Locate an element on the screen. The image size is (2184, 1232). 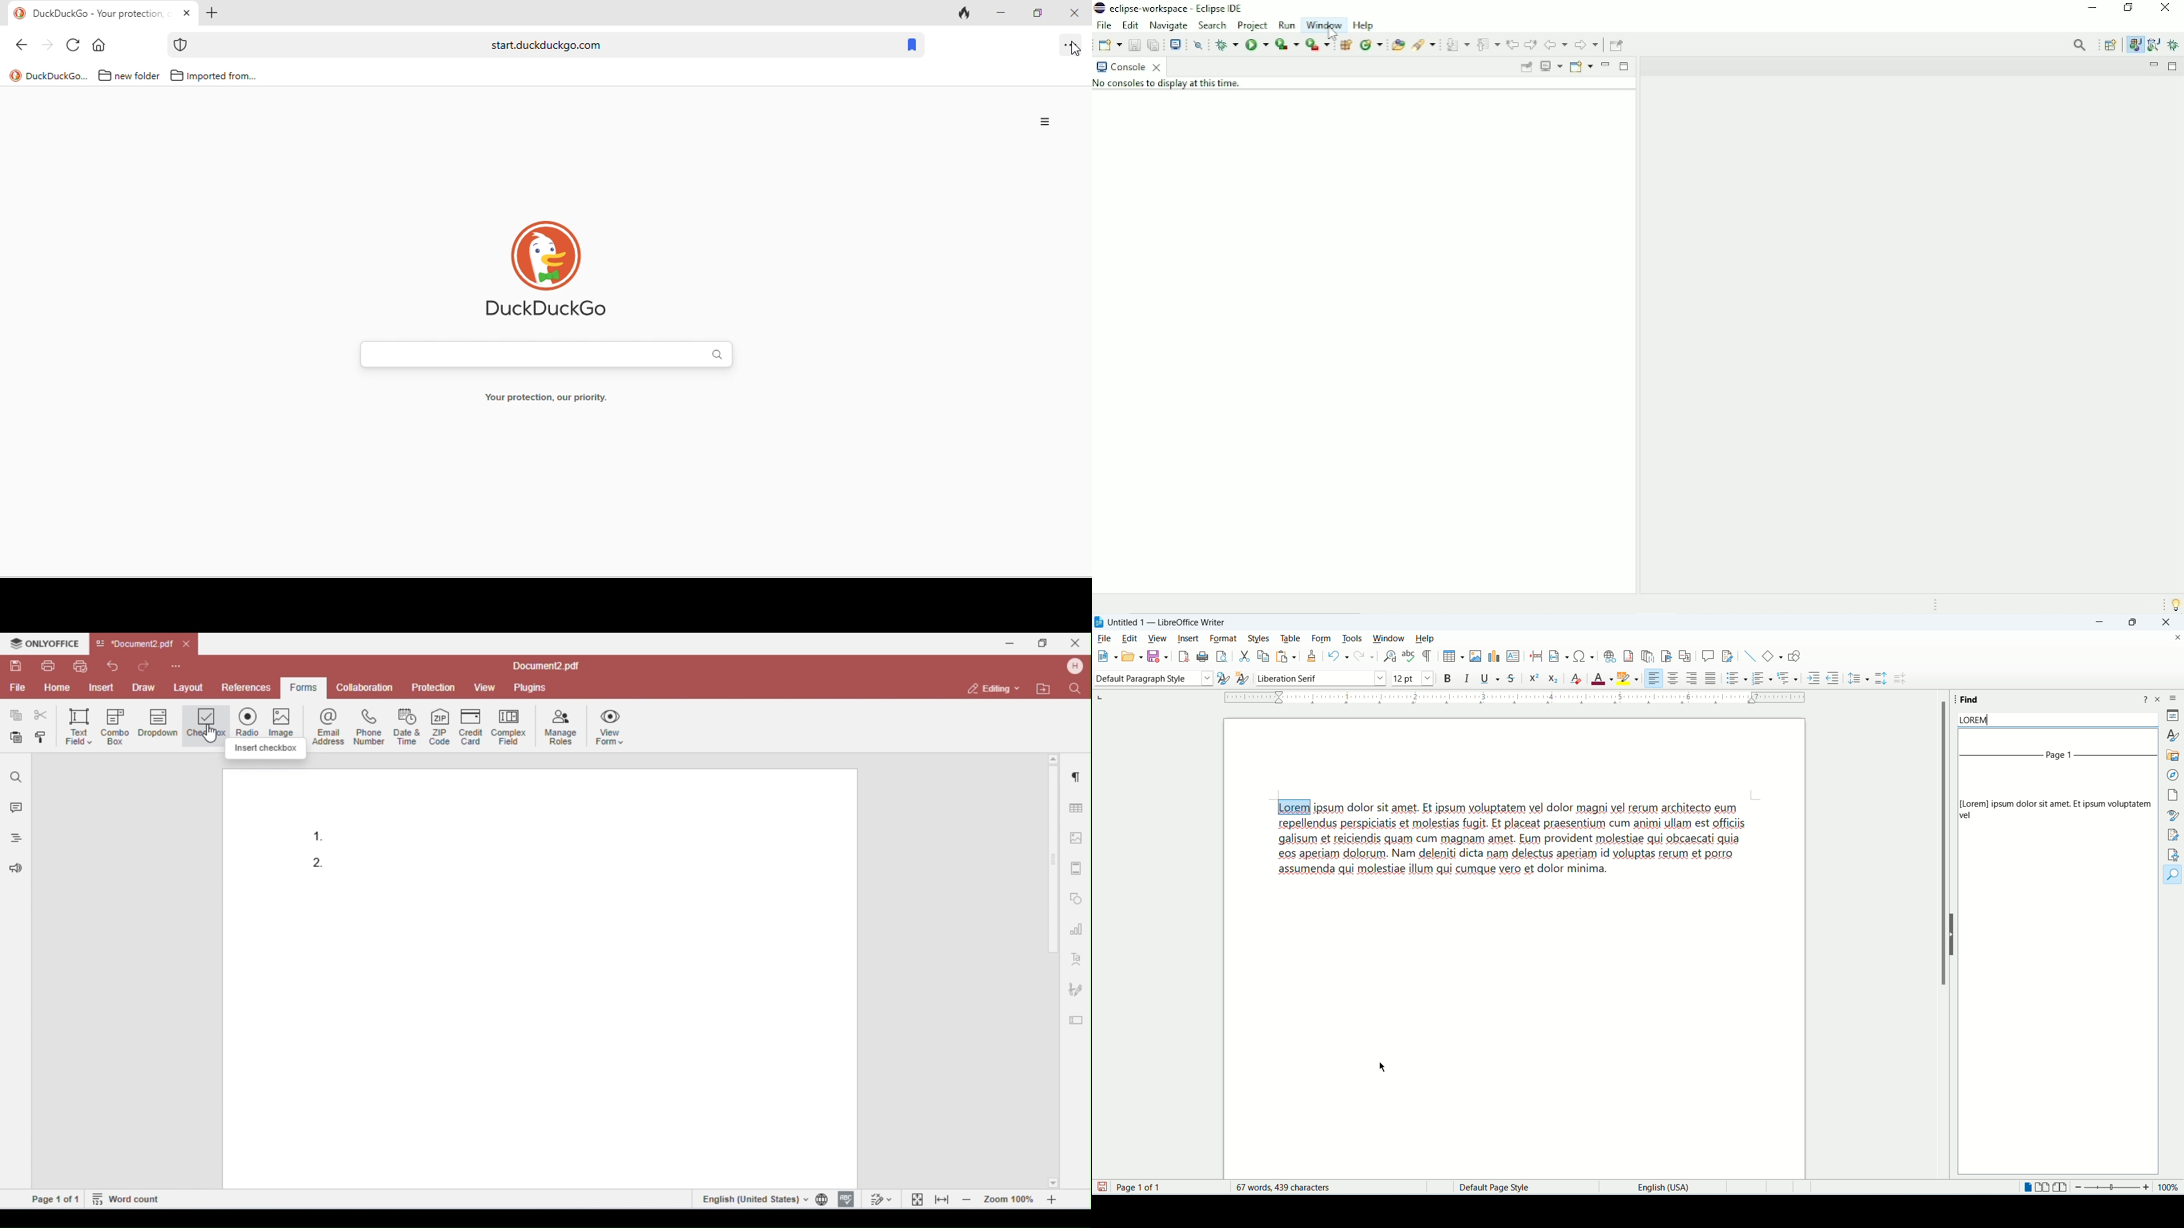
Save all is located at coordinates (1152, 44).